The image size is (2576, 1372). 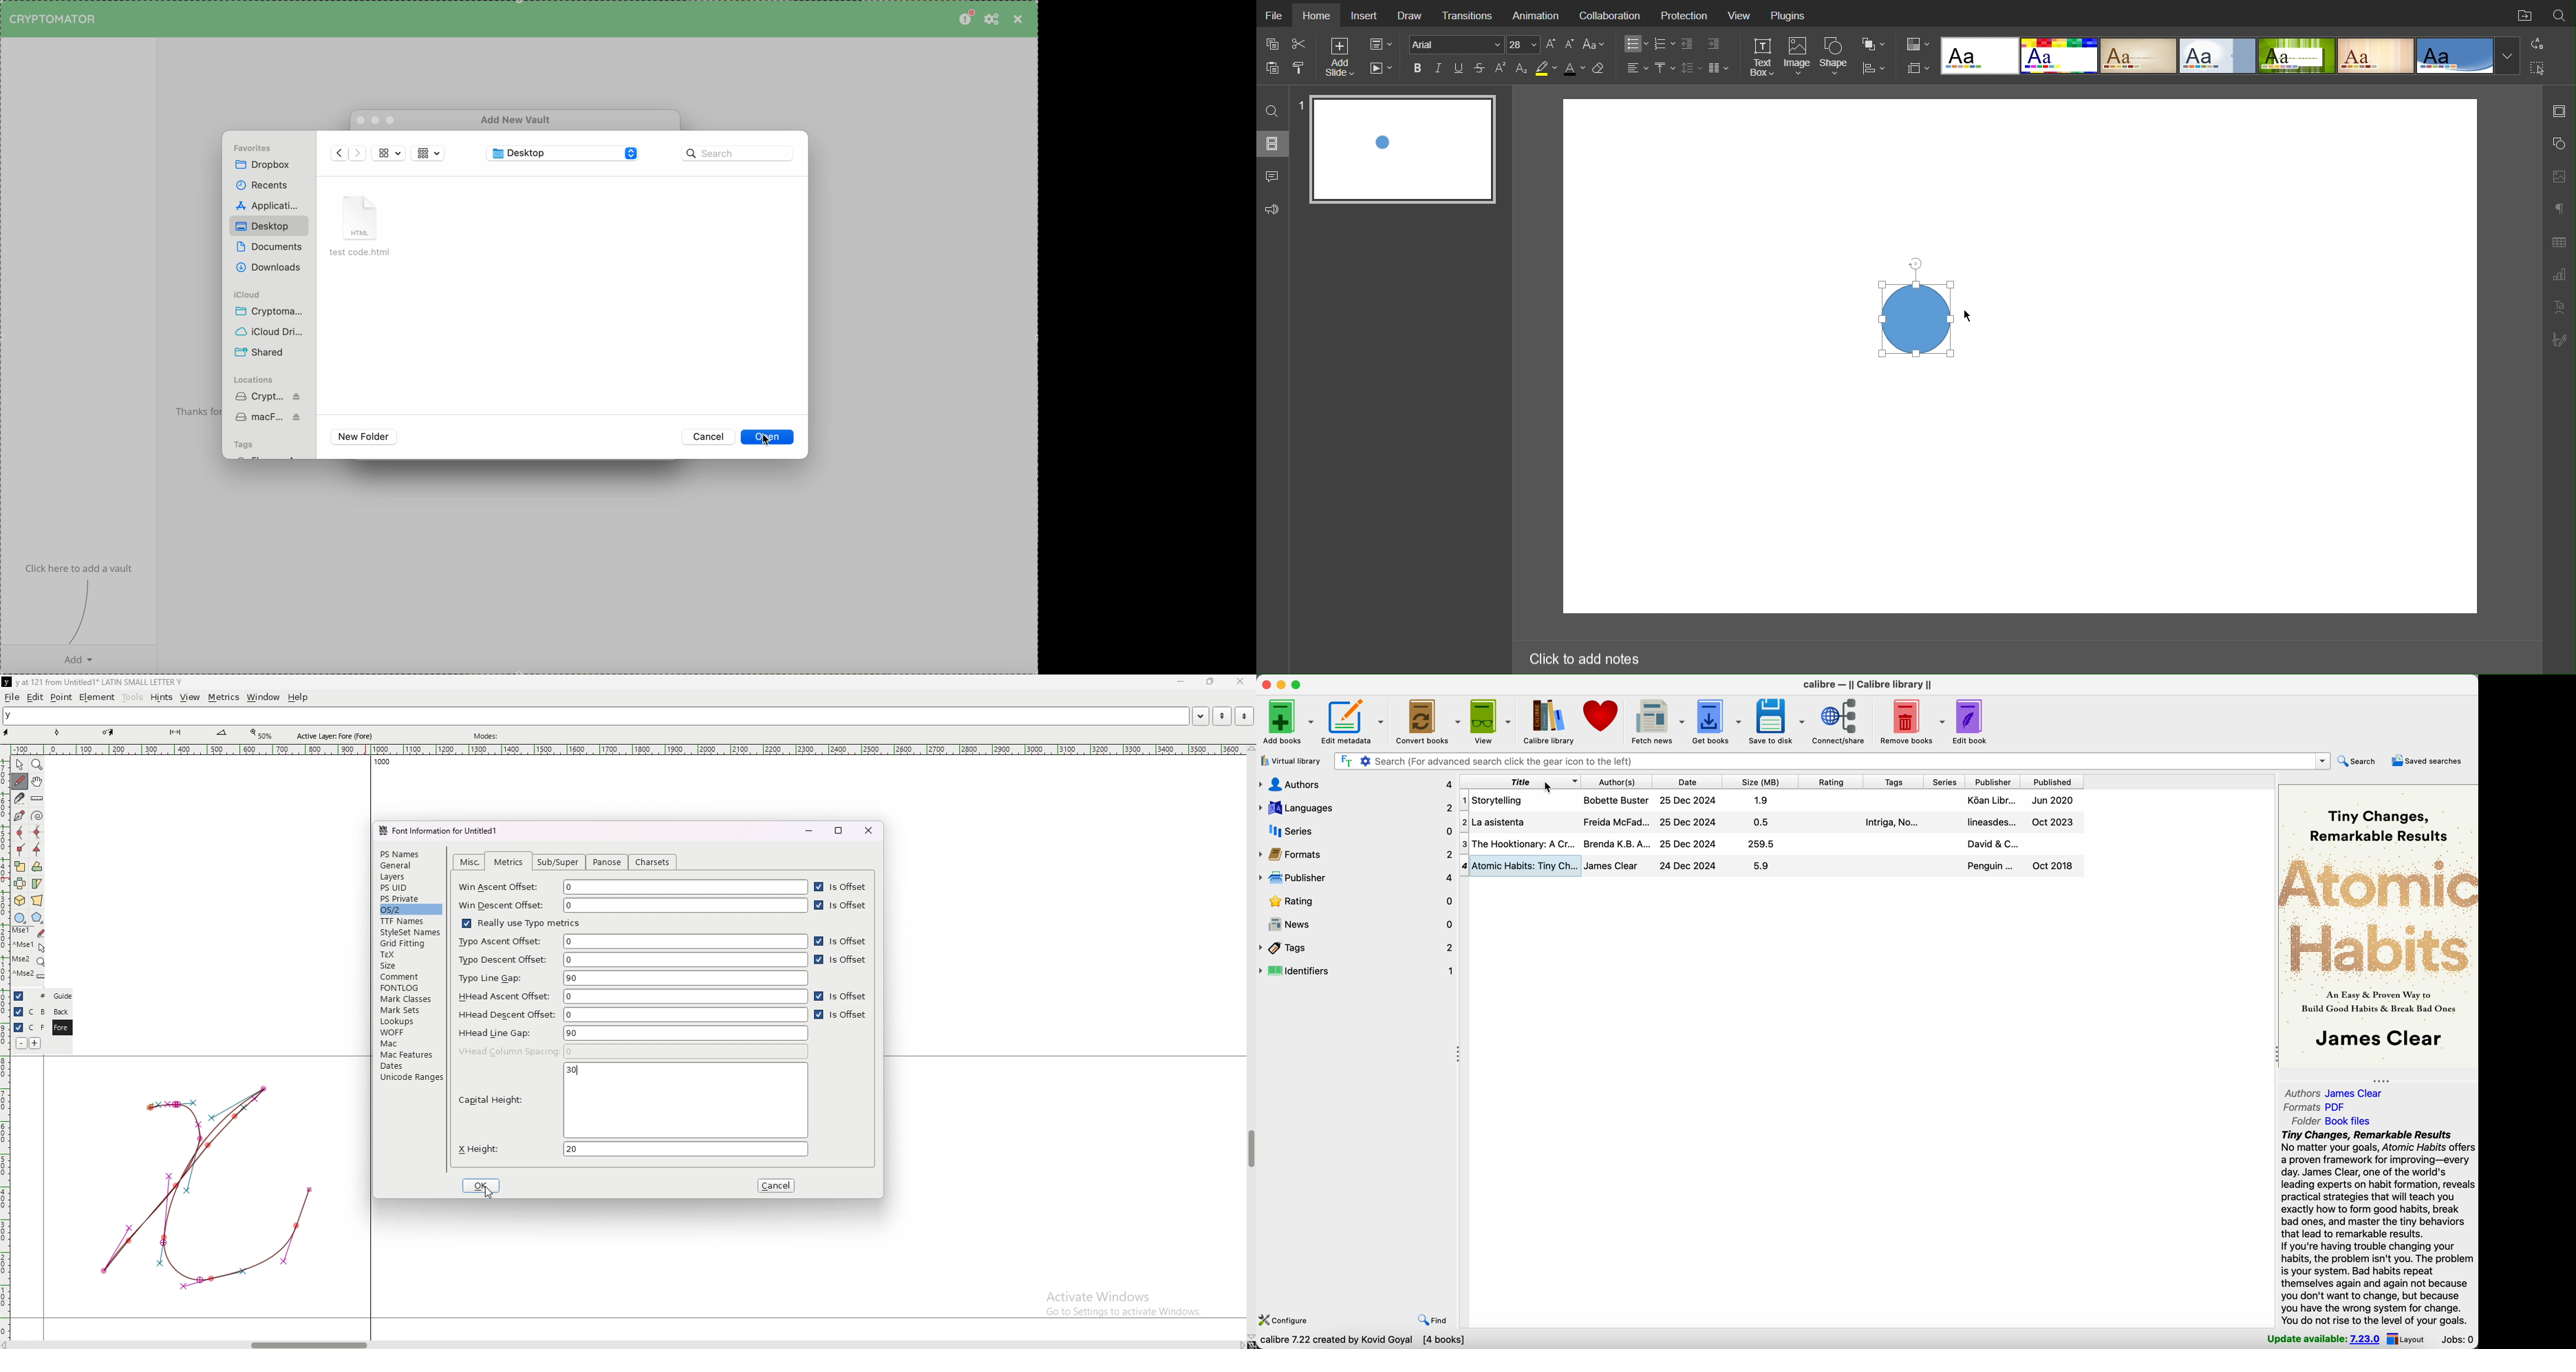 What do you see at coordinates (1428, 722) in the screenshot?
I see `convert books` at bounding box center [1428, 722].